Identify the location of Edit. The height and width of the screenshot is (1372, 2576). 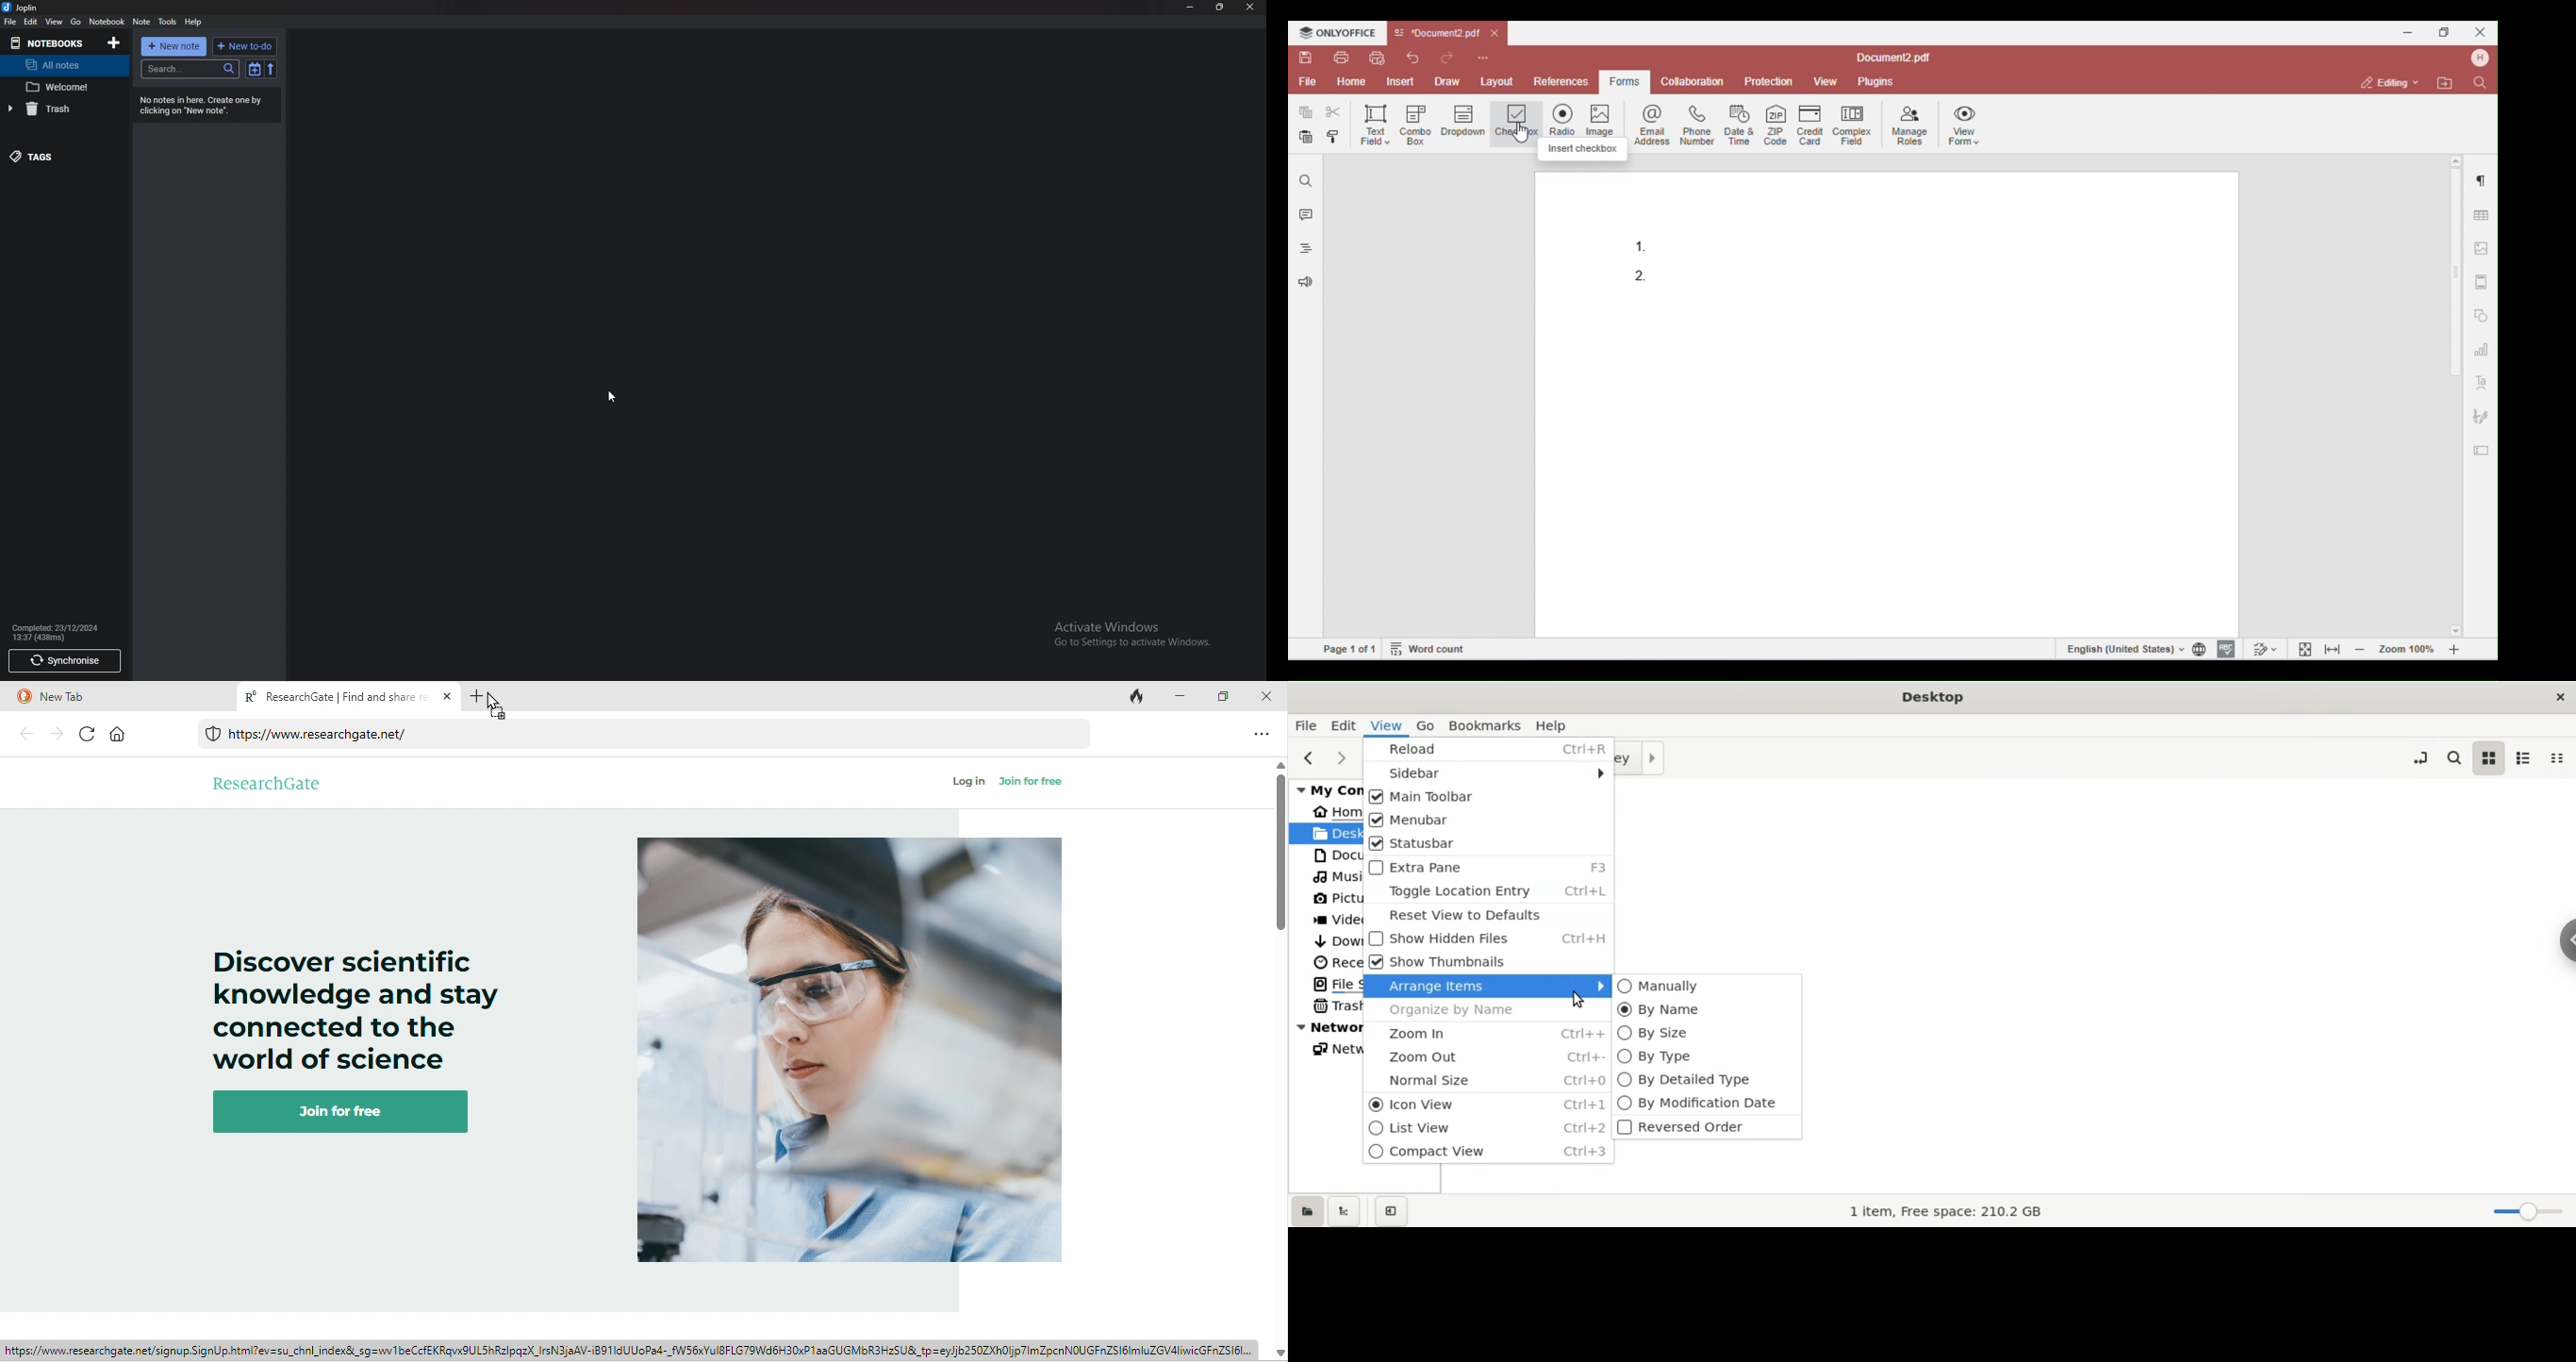
(32, 22).